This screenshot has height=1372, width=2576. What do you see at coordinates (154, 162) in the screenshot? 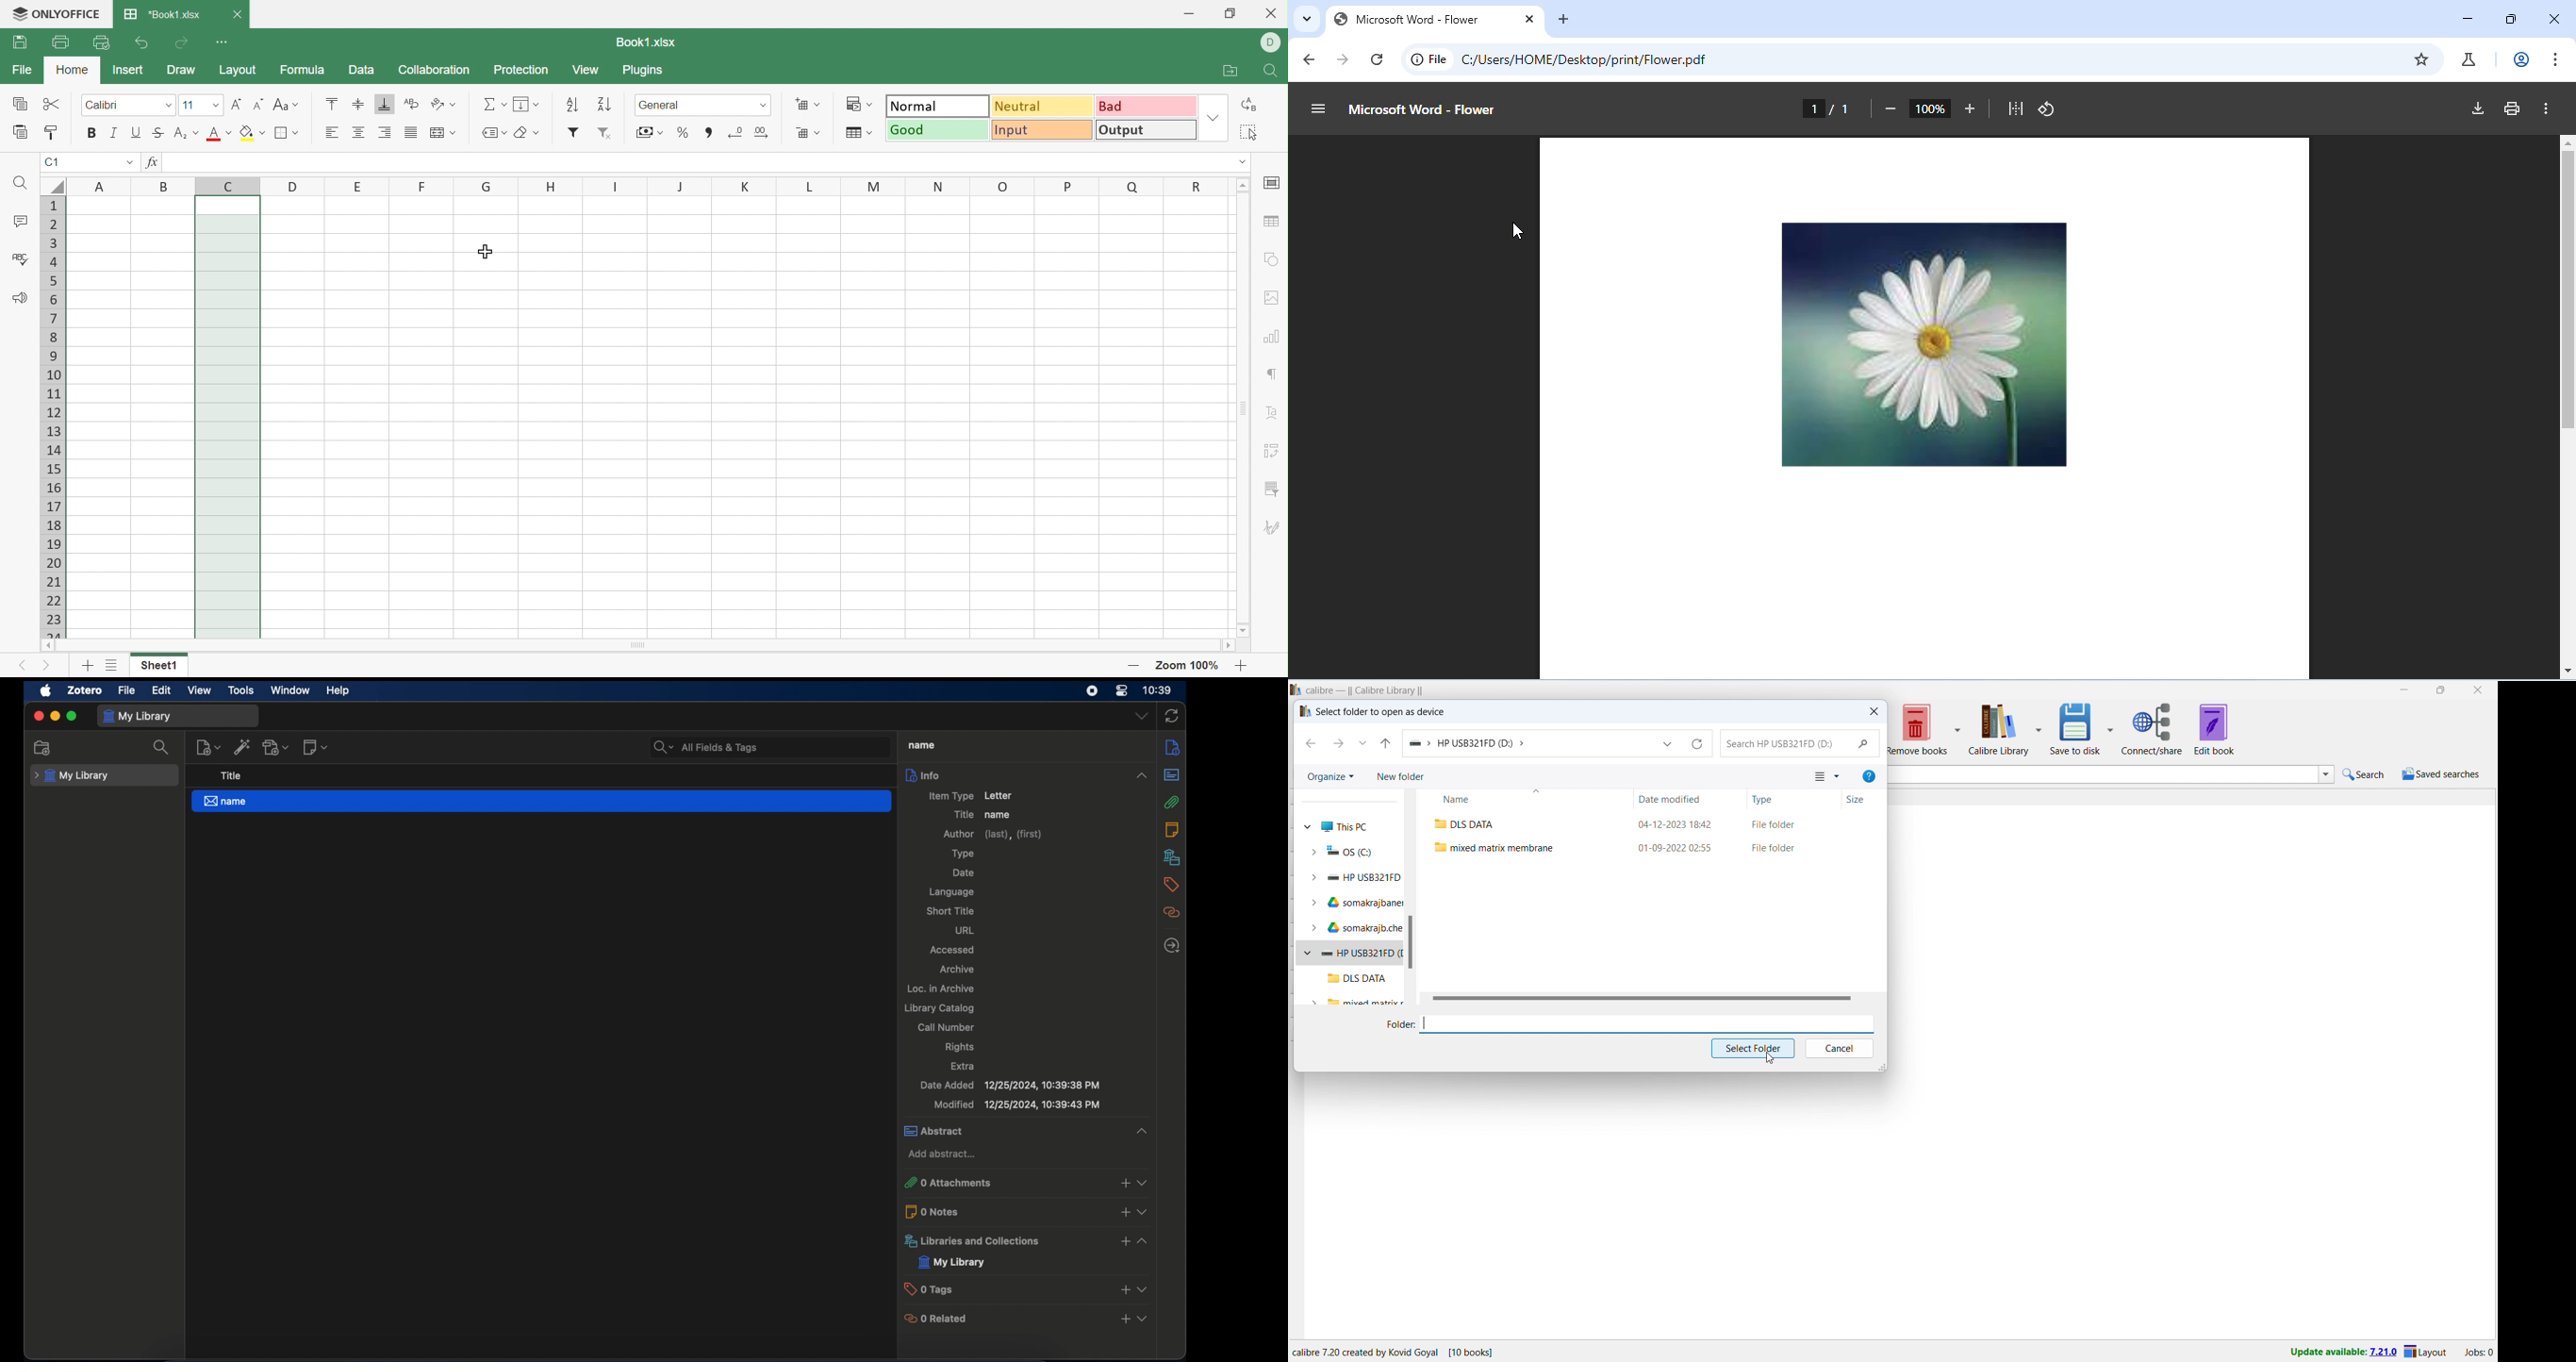
I see `fx` at bounding box center [154, 162].